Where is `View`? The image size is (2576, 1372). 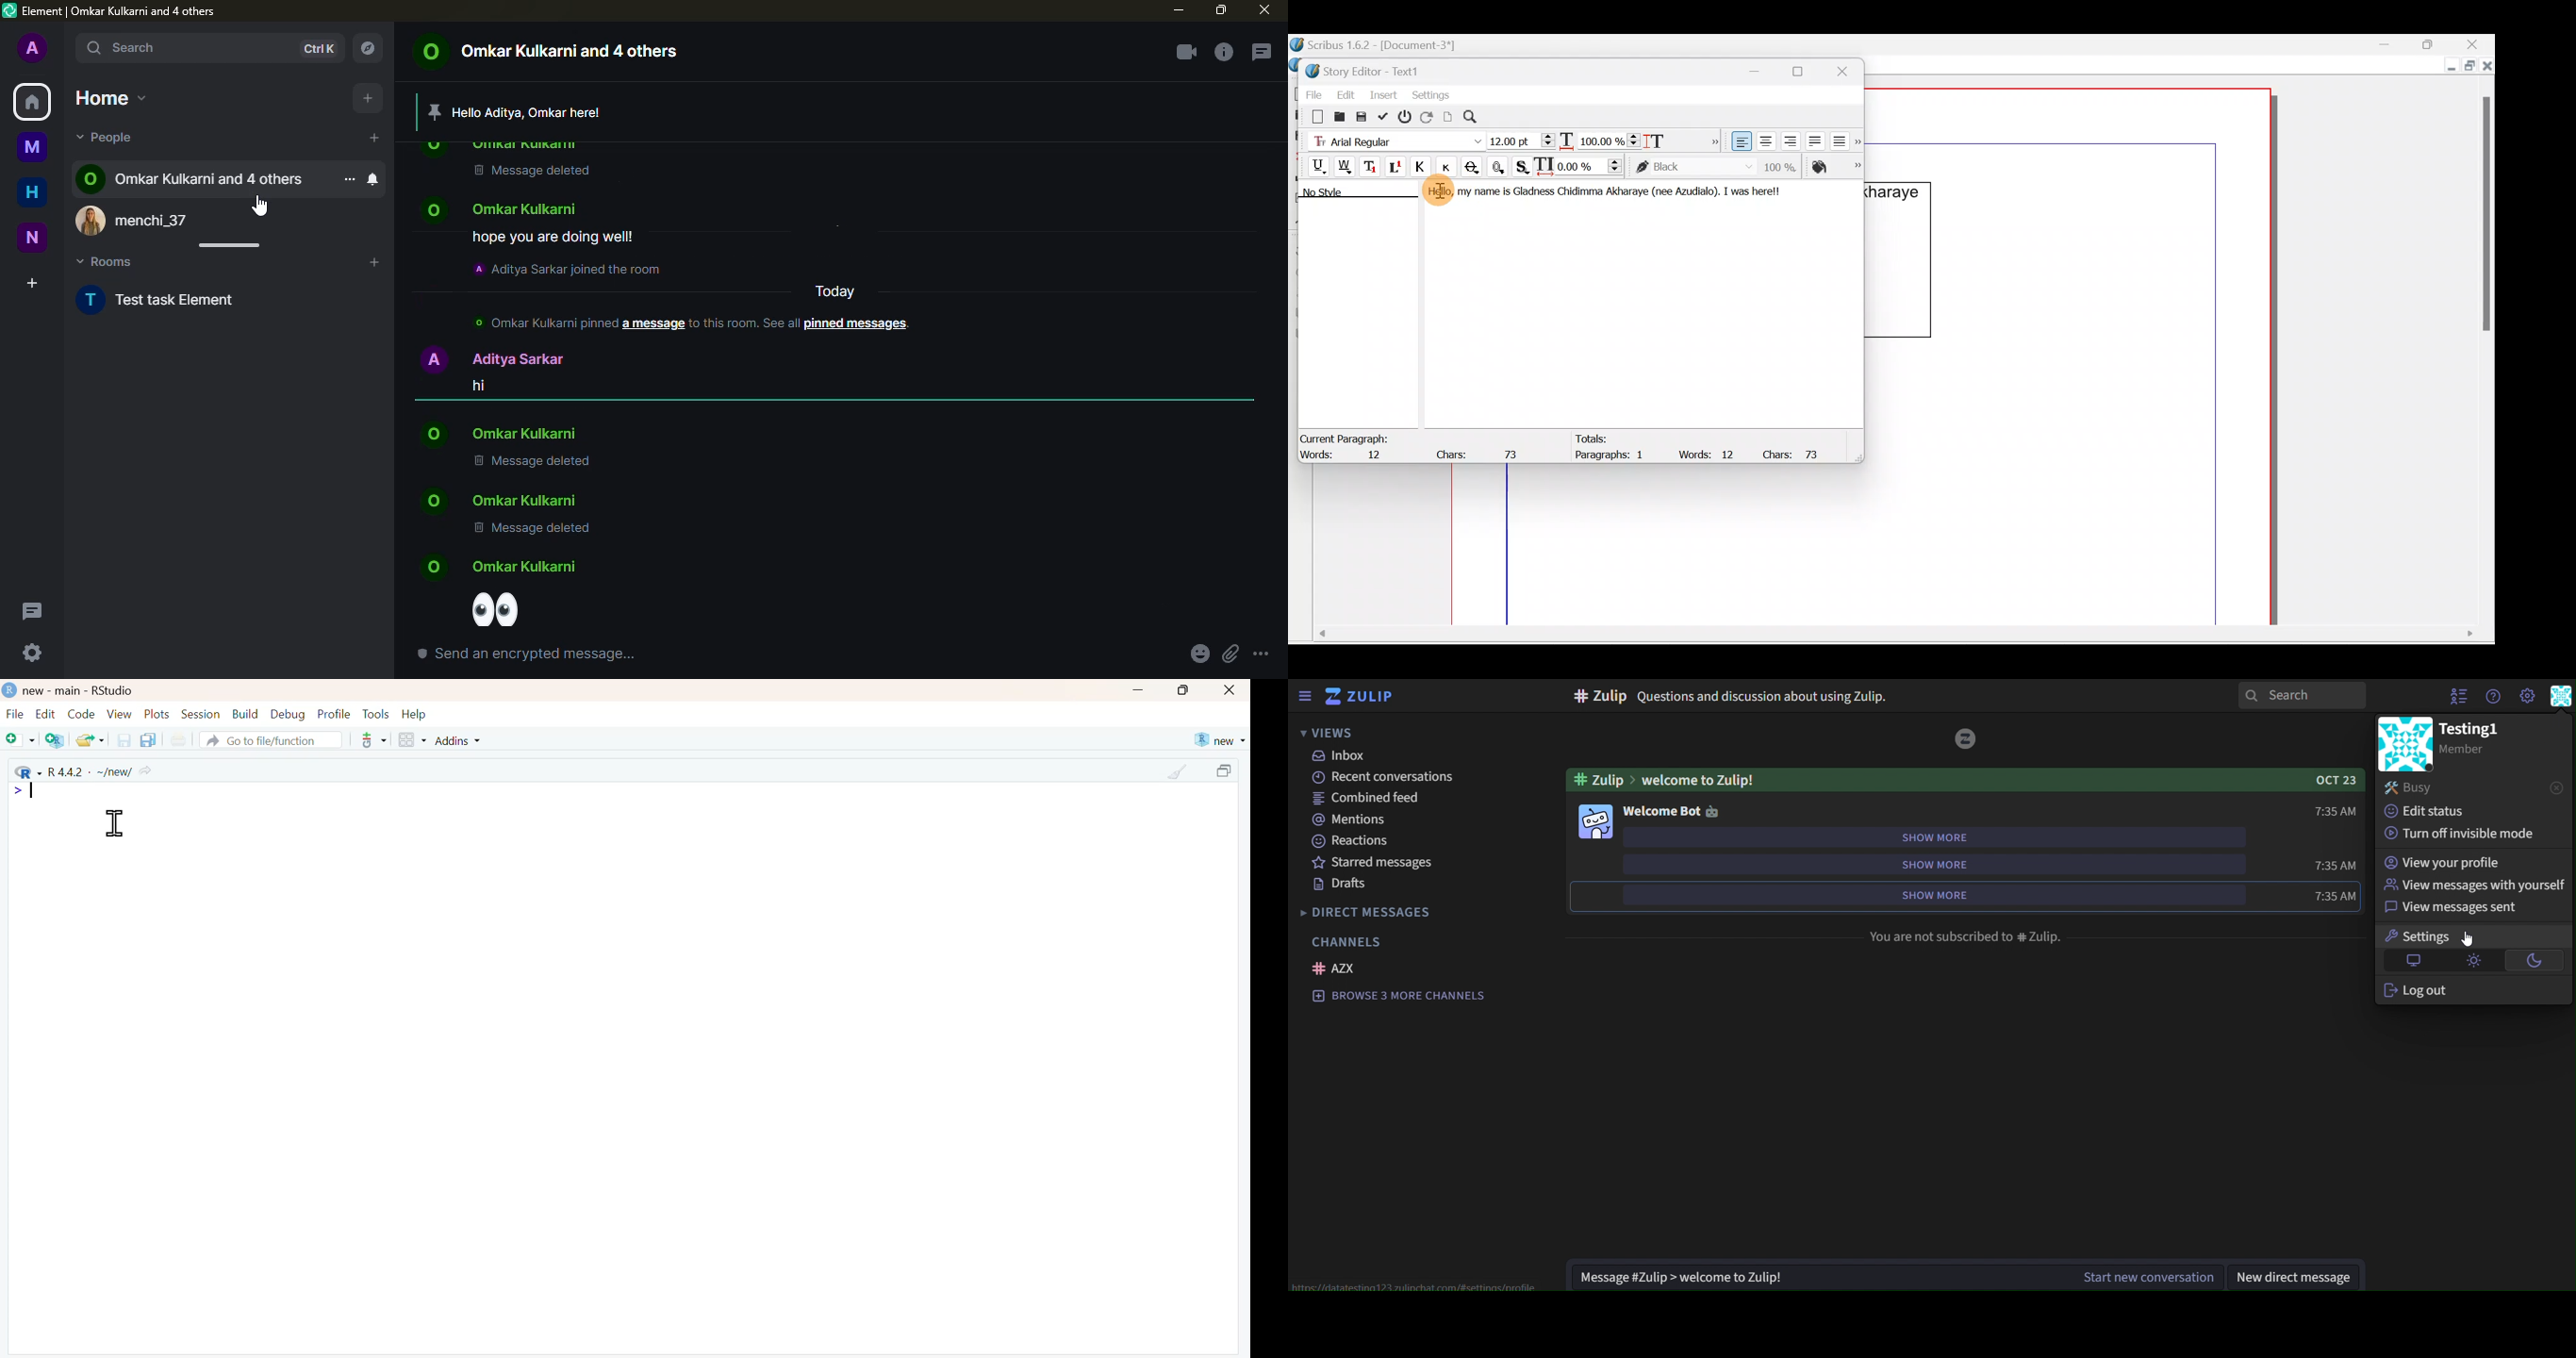 View is located at coordinates (119, 714).